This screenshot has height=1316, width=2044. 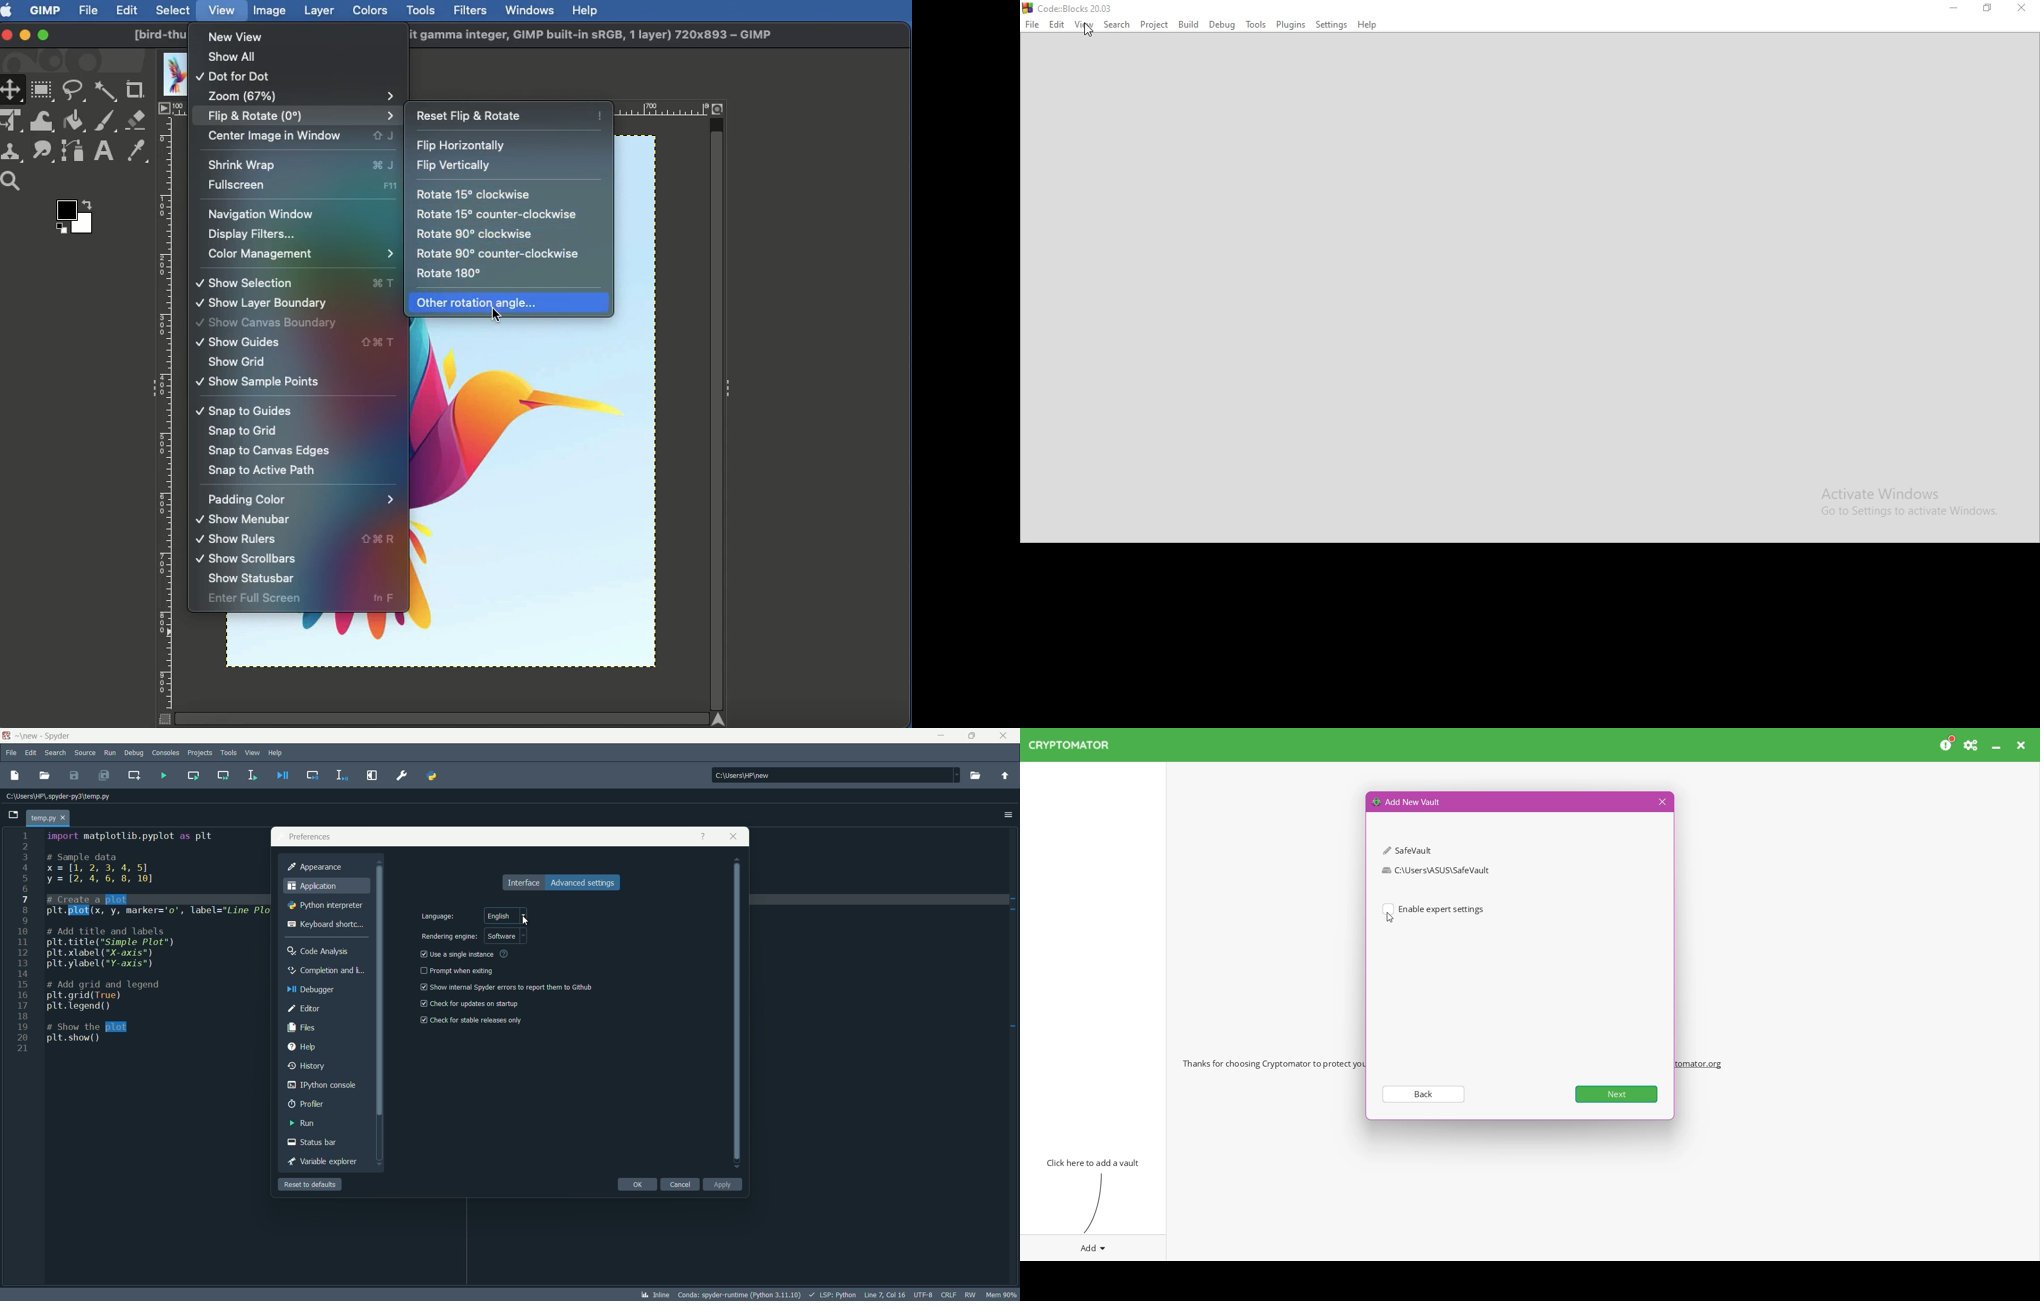 I want to click on file, so click(x=11, y=754).